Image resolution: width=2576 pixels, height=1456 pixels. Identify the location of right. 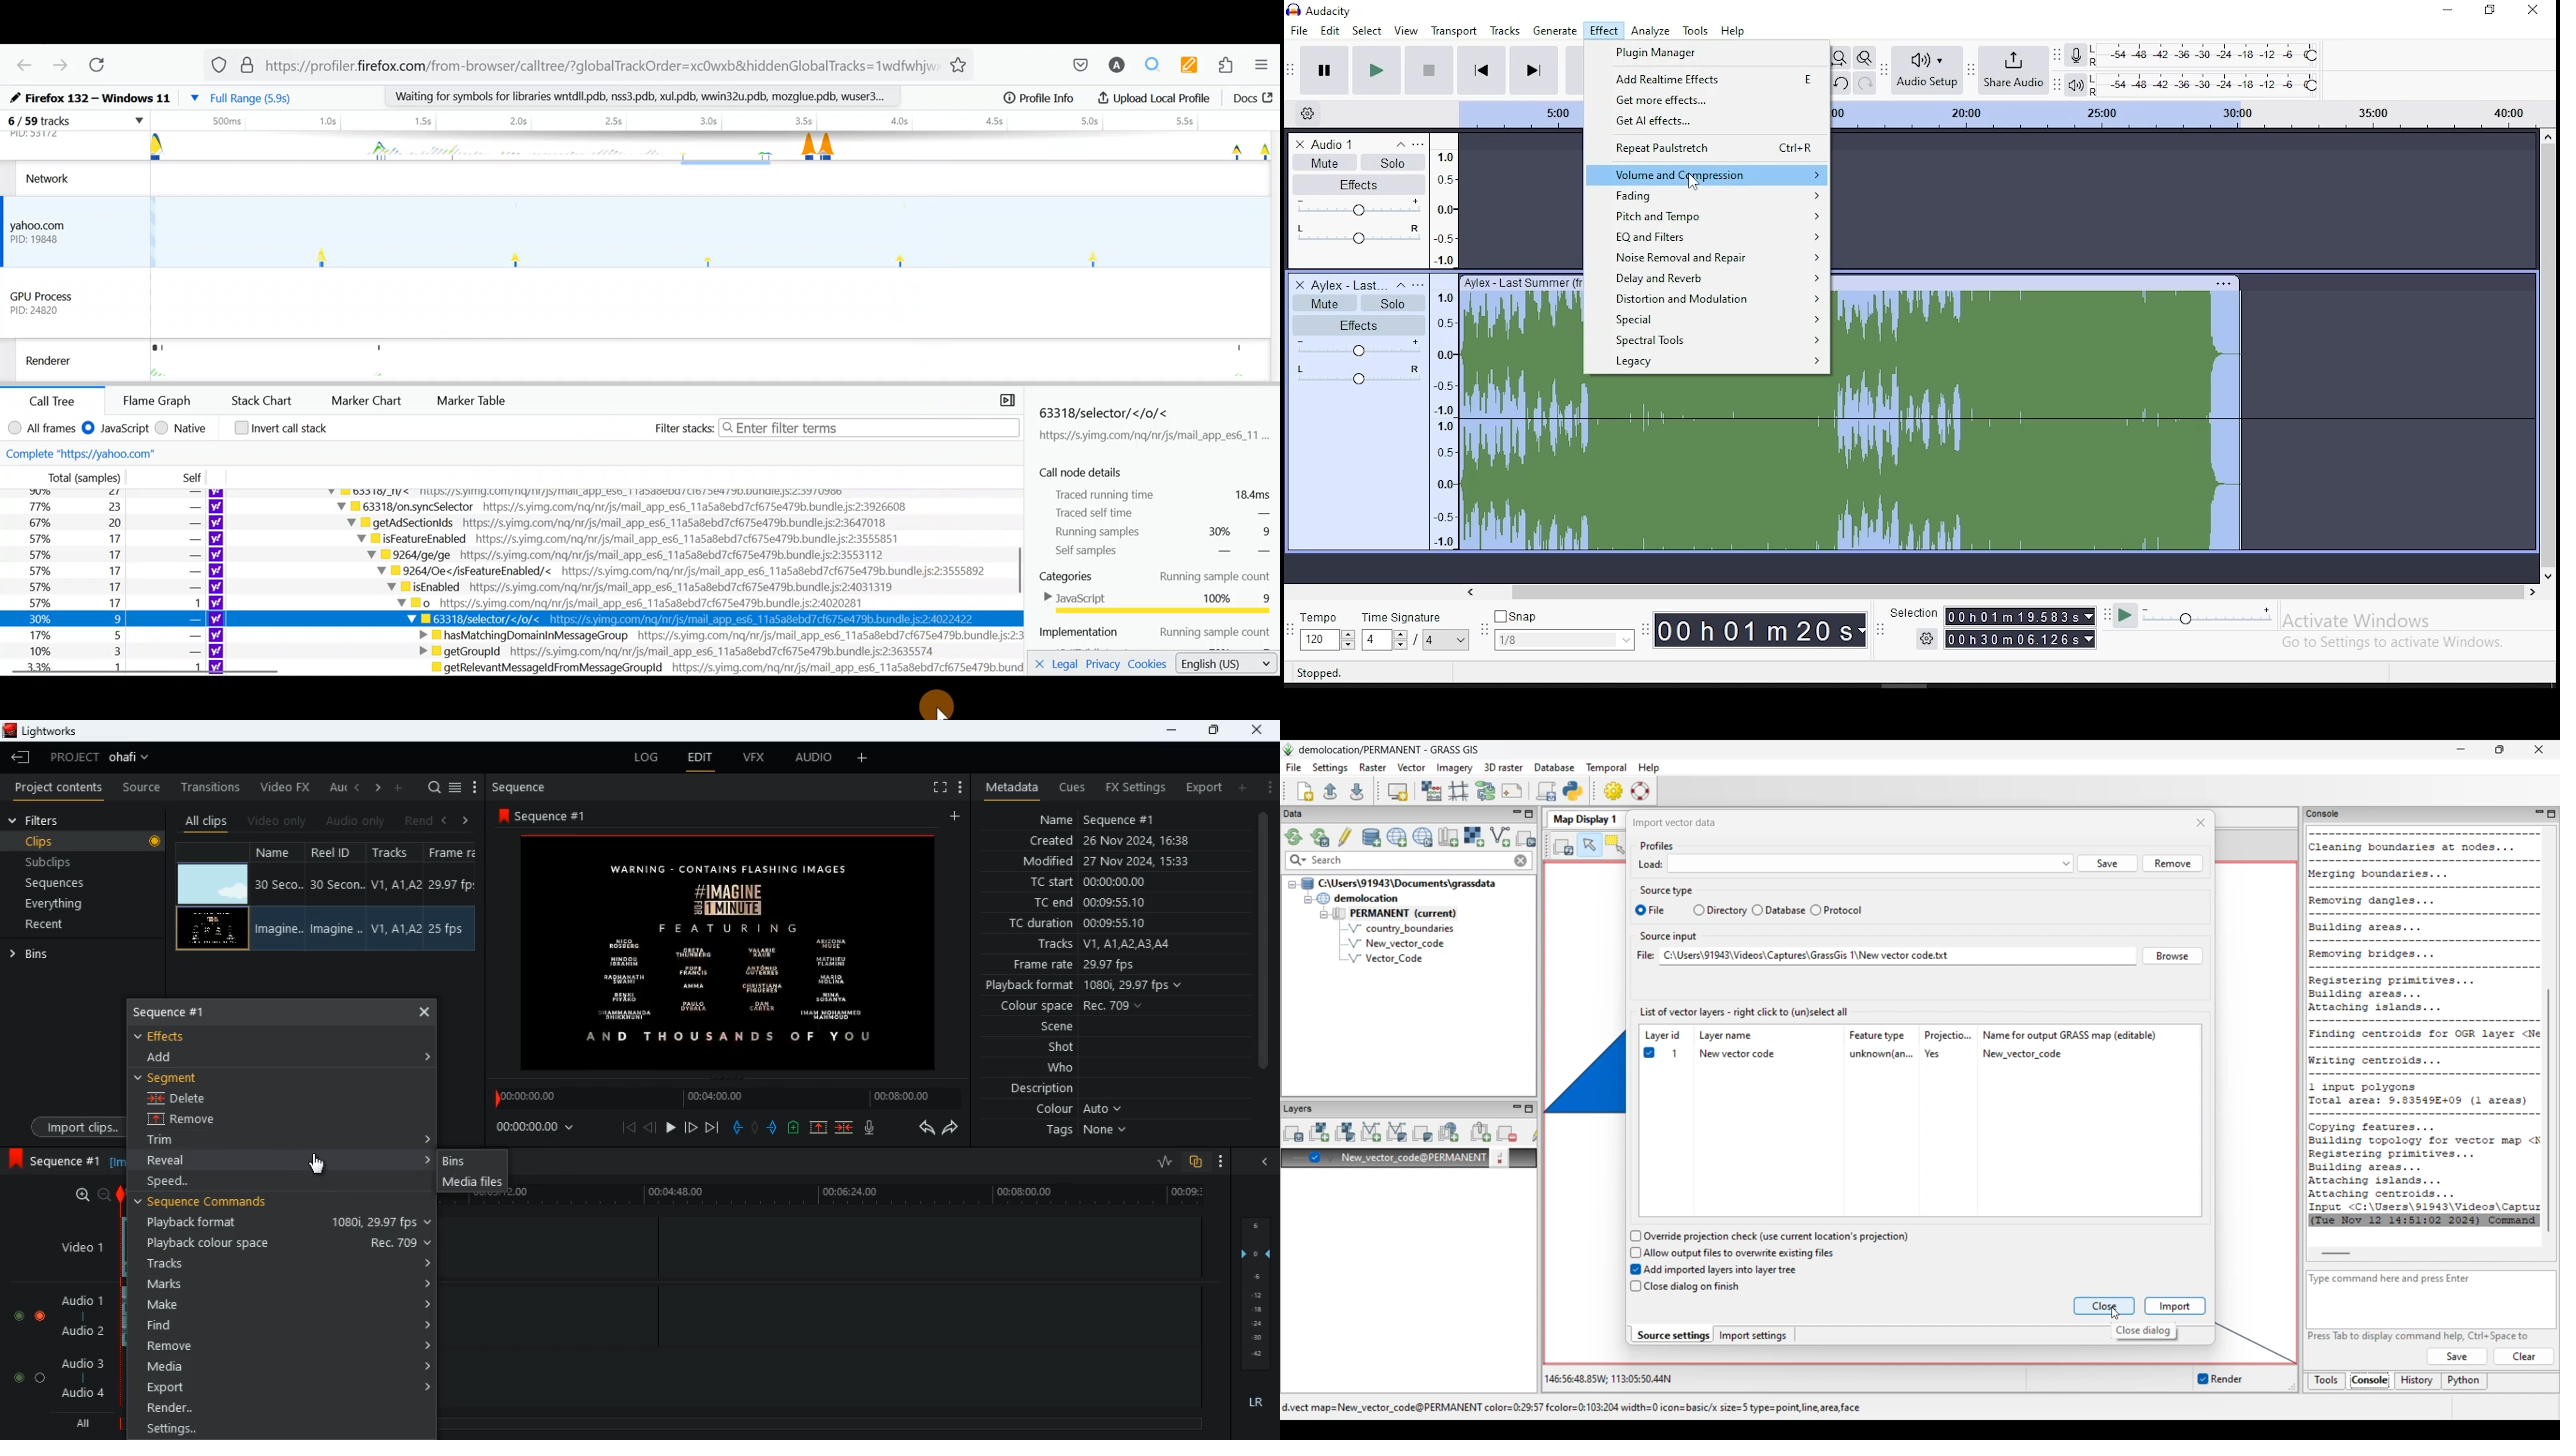
(379, 789).